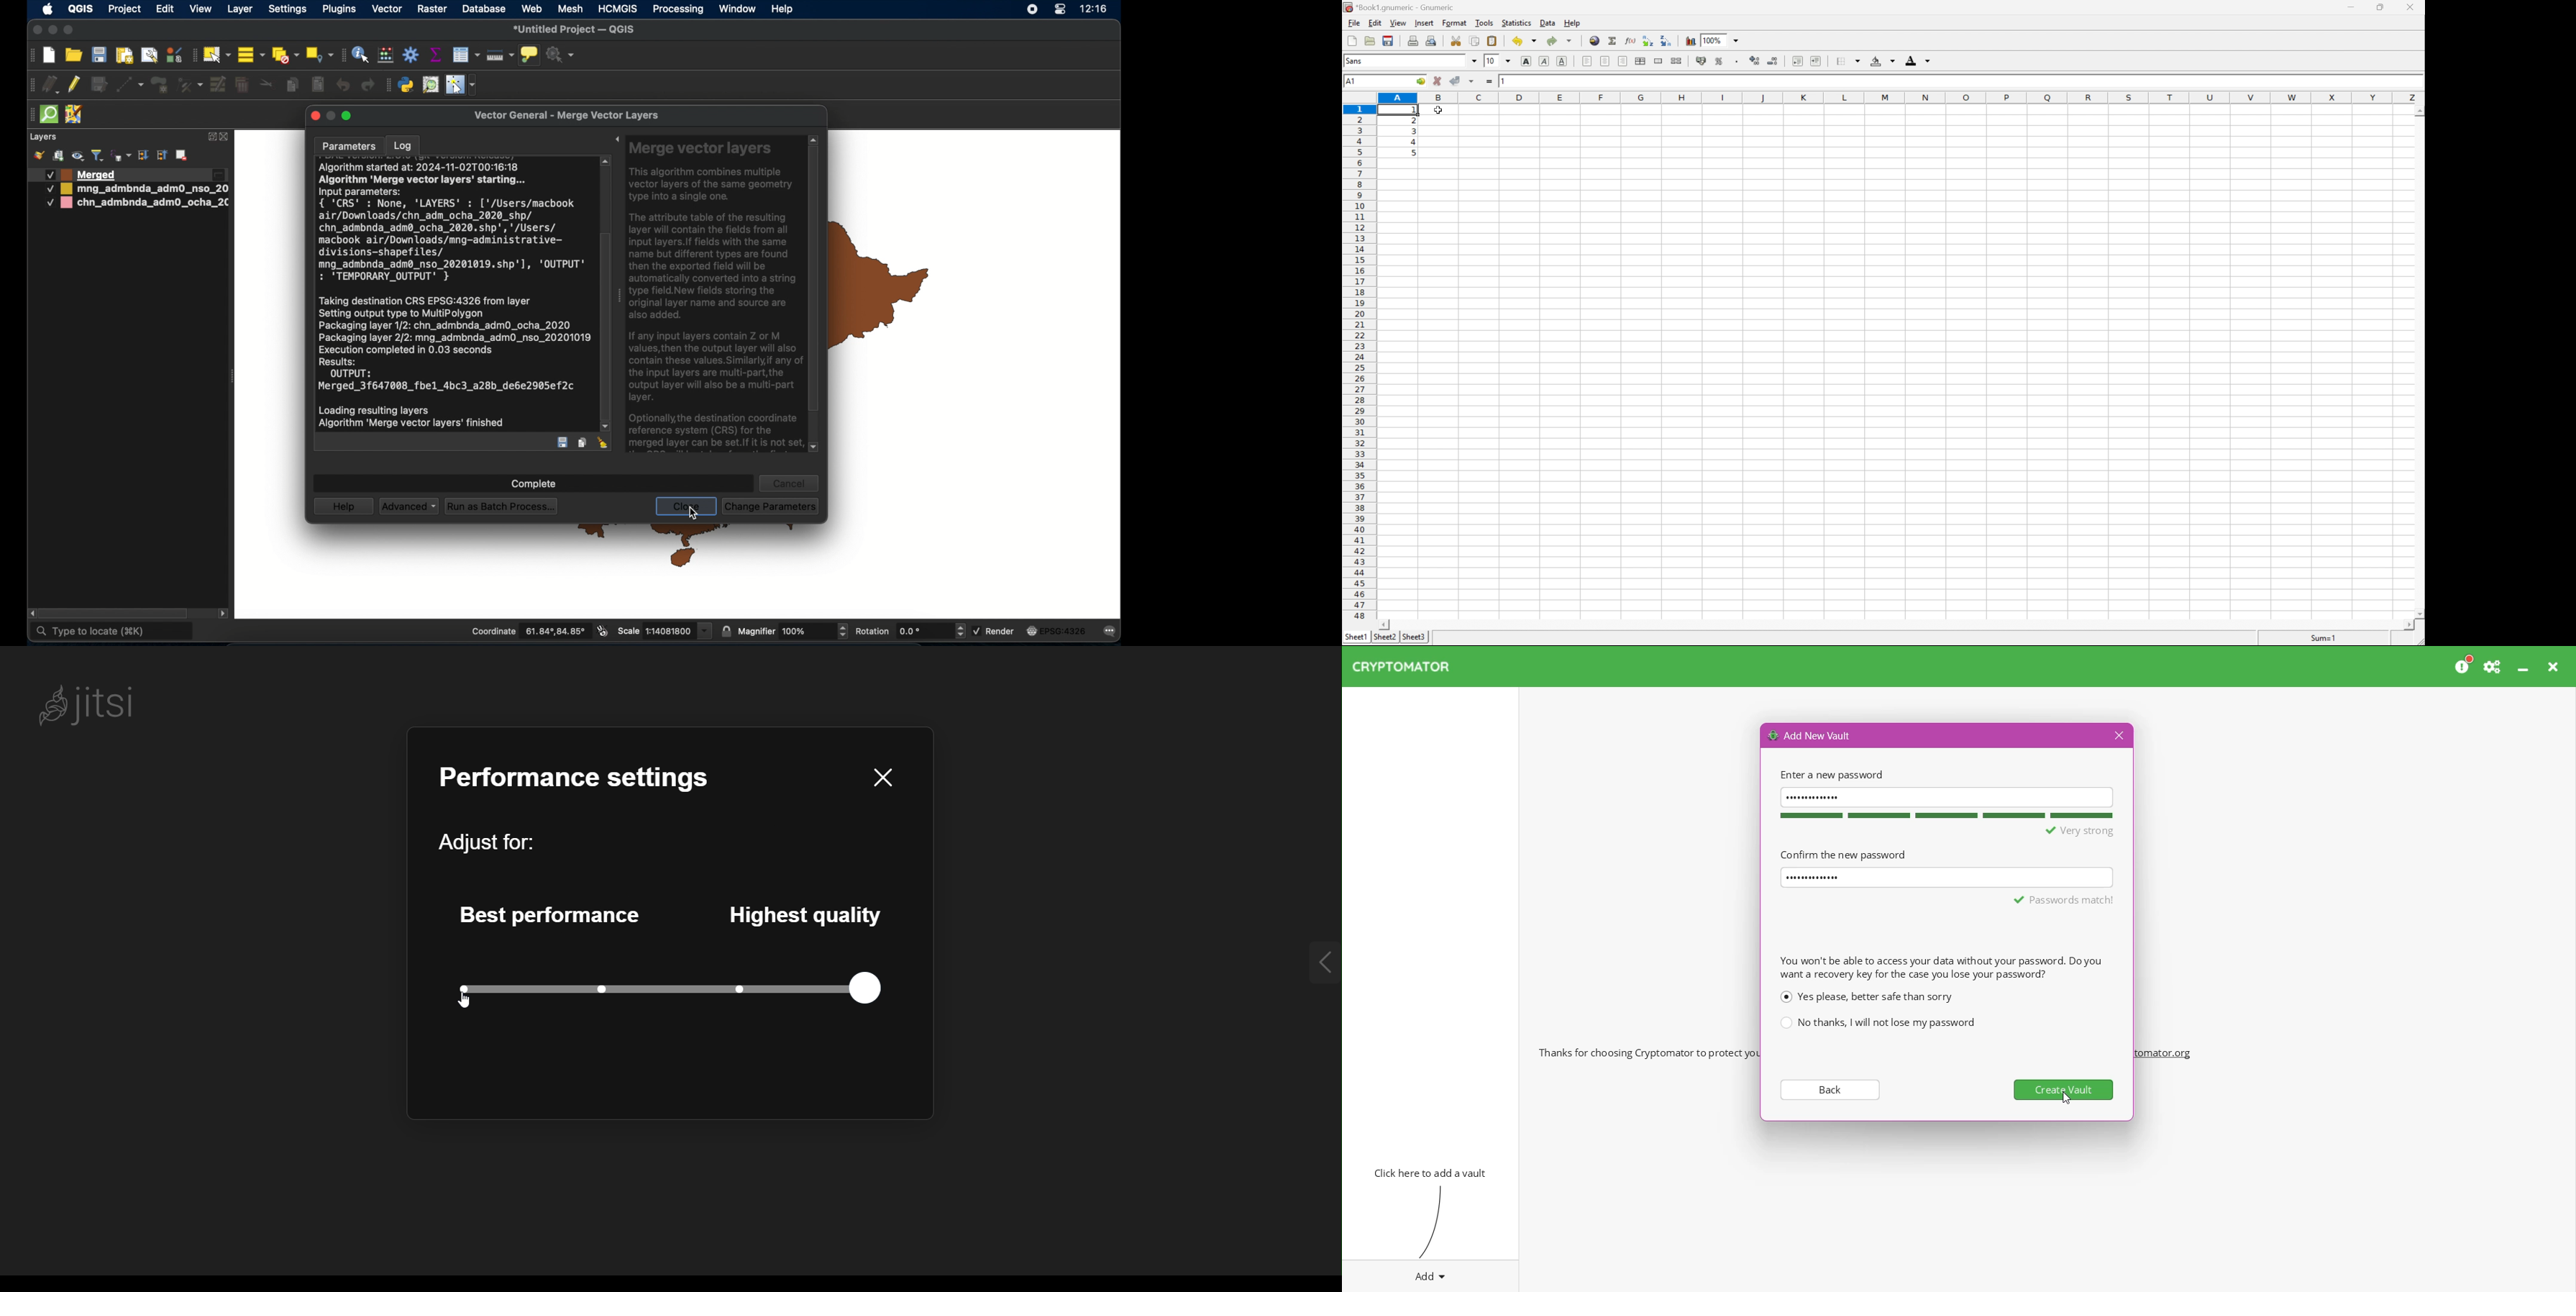 This screenshot has width=2576, height=1316. What do you see at coordinates (1677, 61) in the screenshot?
I see `Split ranges of merged cells ` at bounding box center [1677, 61].